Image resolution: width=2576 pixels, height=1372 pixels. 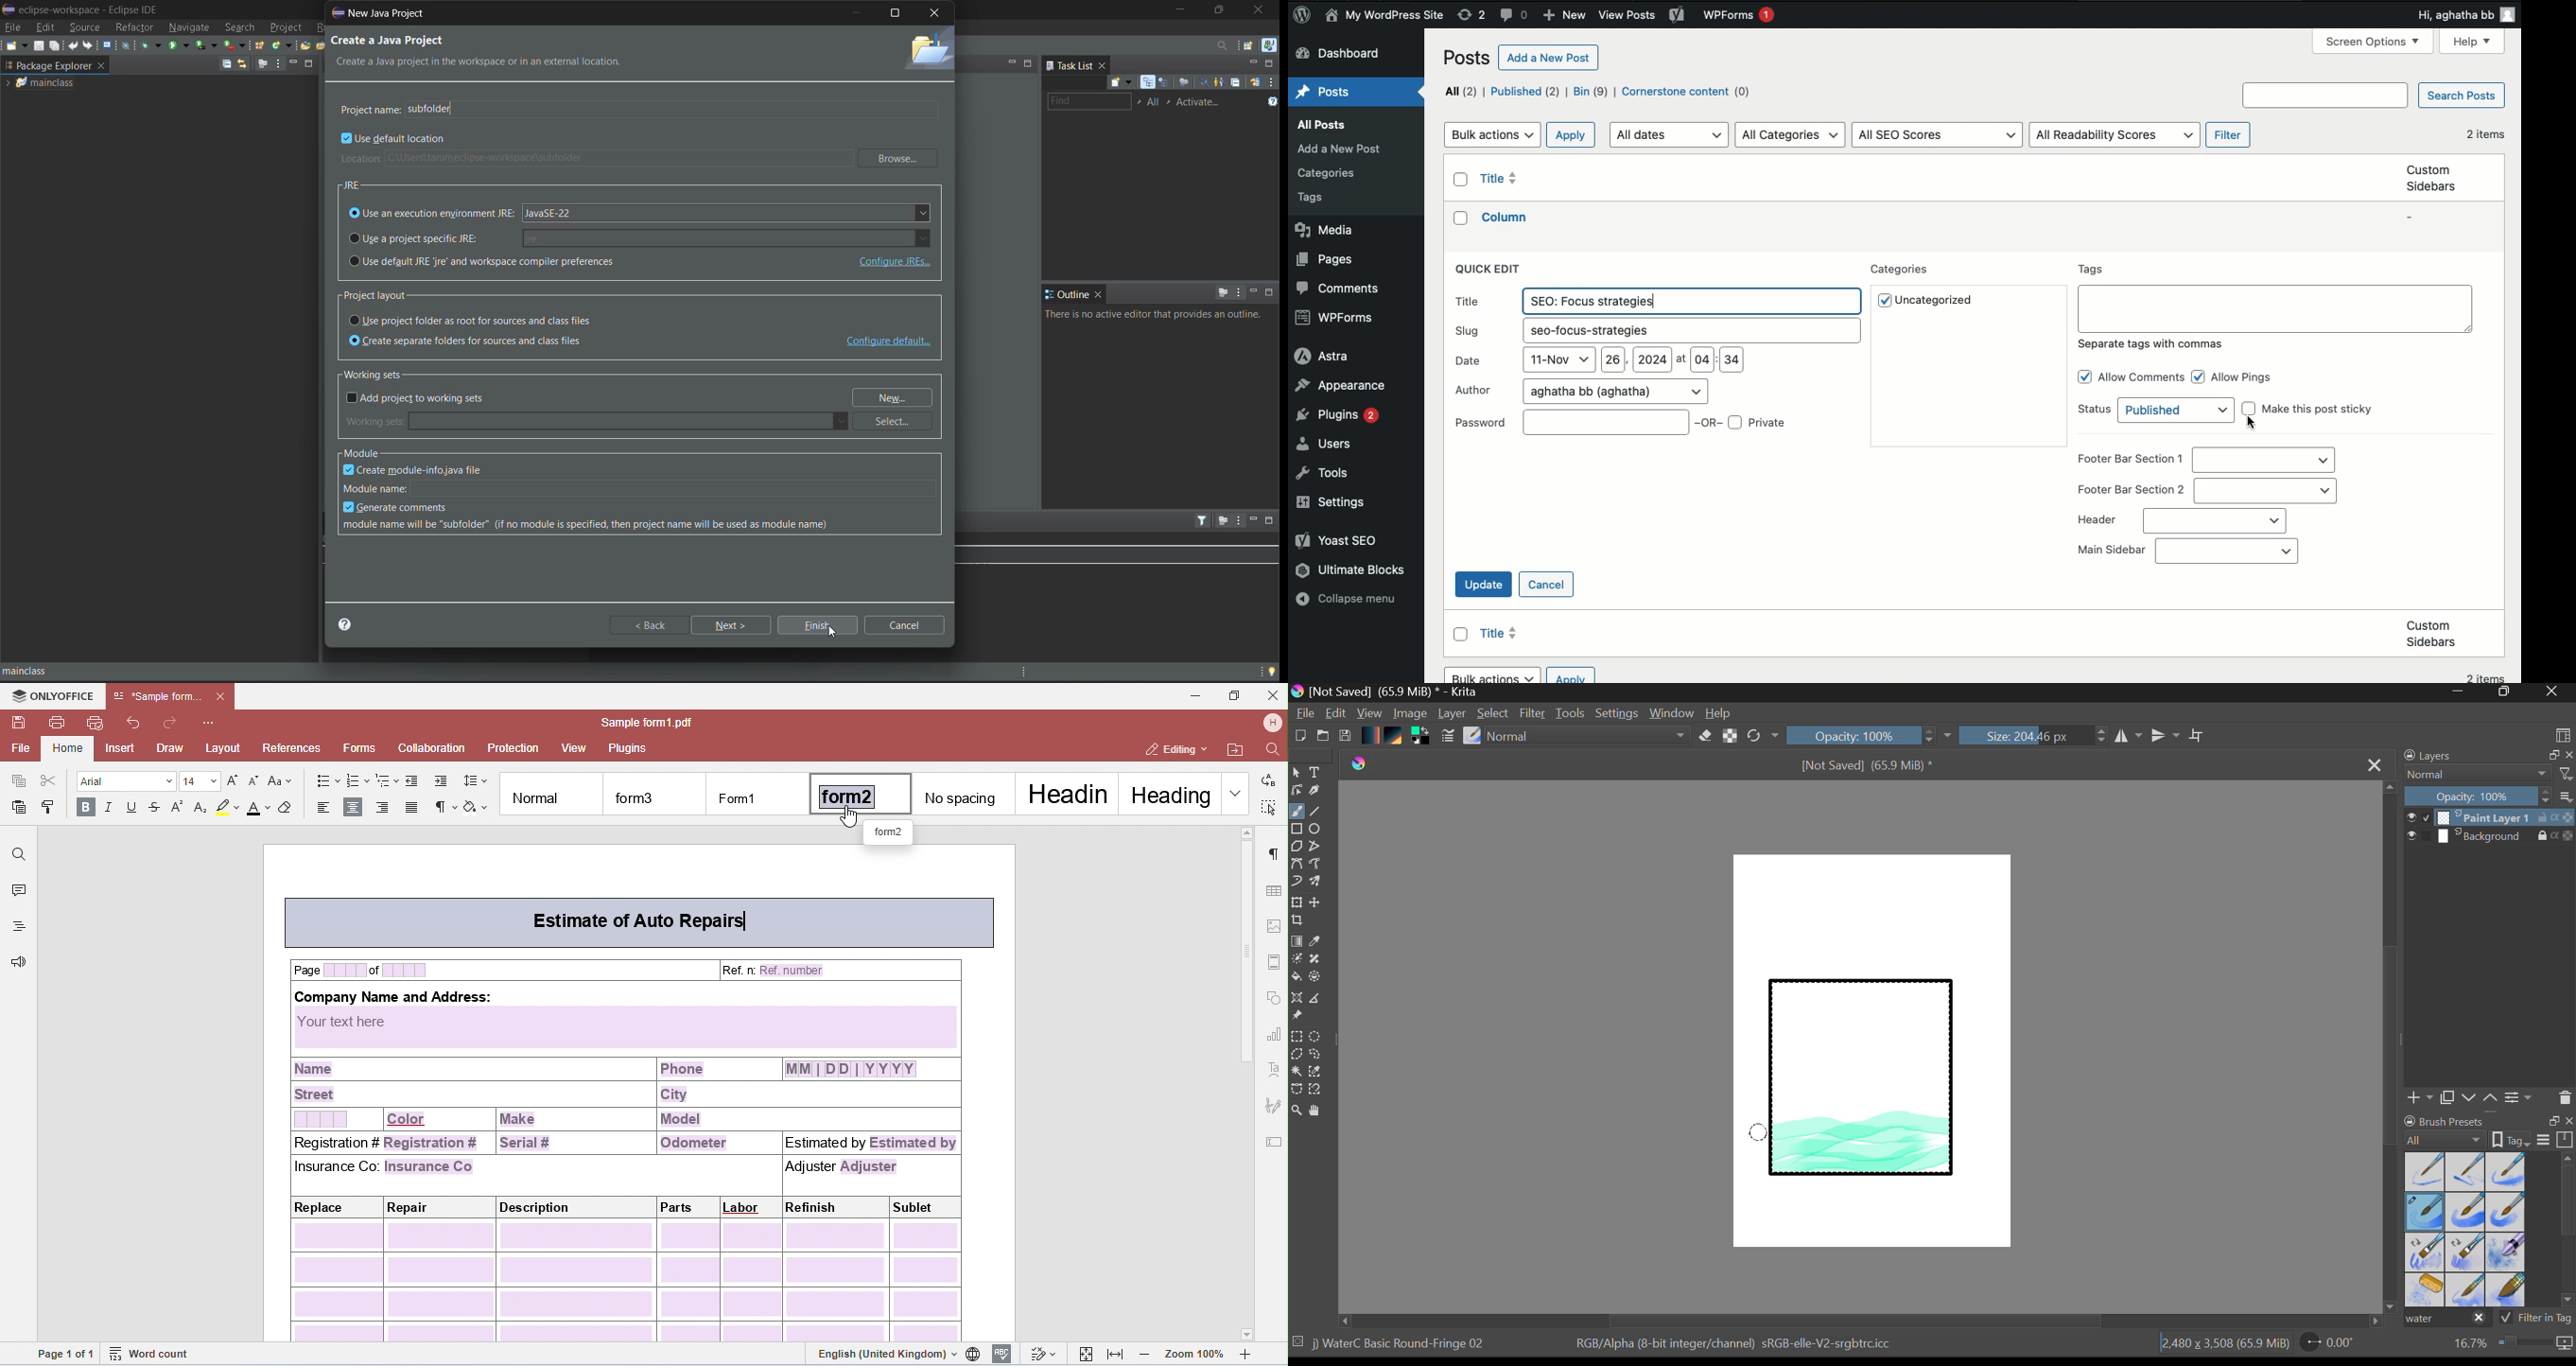 What do you see at coordinates (1689, 93) in the screenshot?
I see `Cornerstone content` at bounding box center [1689, 93].